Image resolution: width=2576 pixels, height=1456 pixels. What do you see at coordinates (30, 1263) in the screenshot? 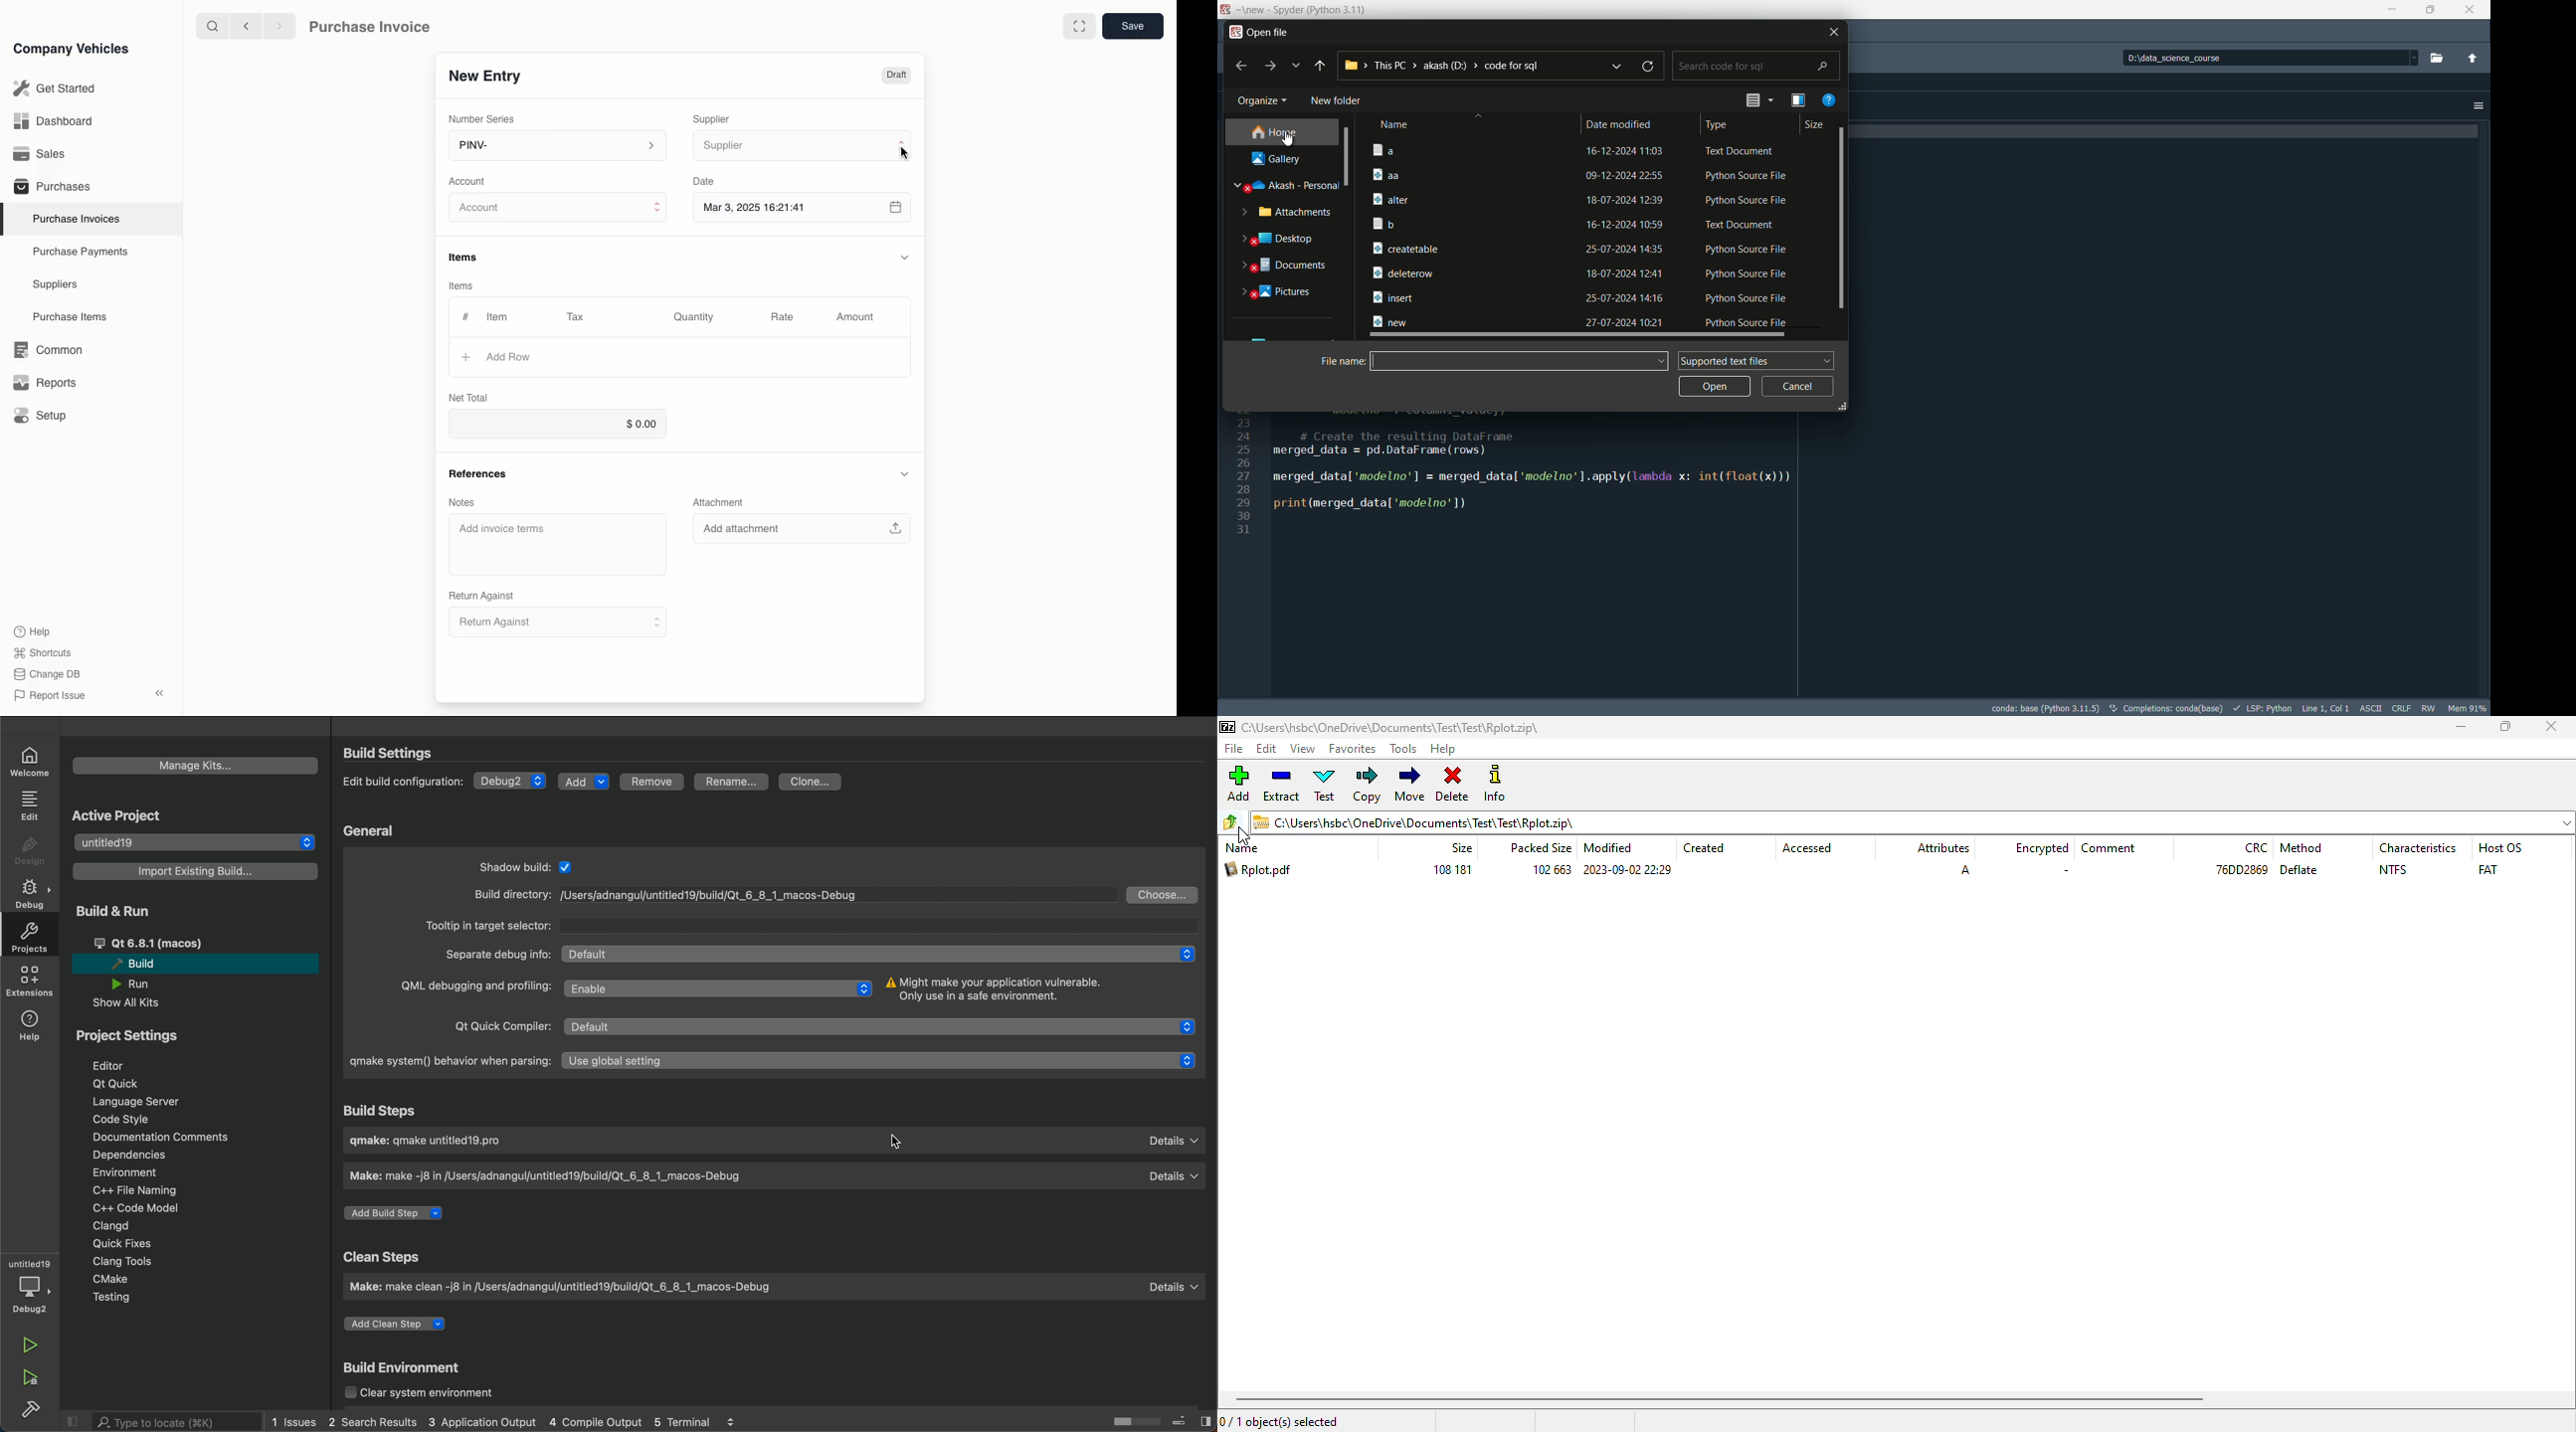
I see `untitled` at bounding box center [30, 1263].